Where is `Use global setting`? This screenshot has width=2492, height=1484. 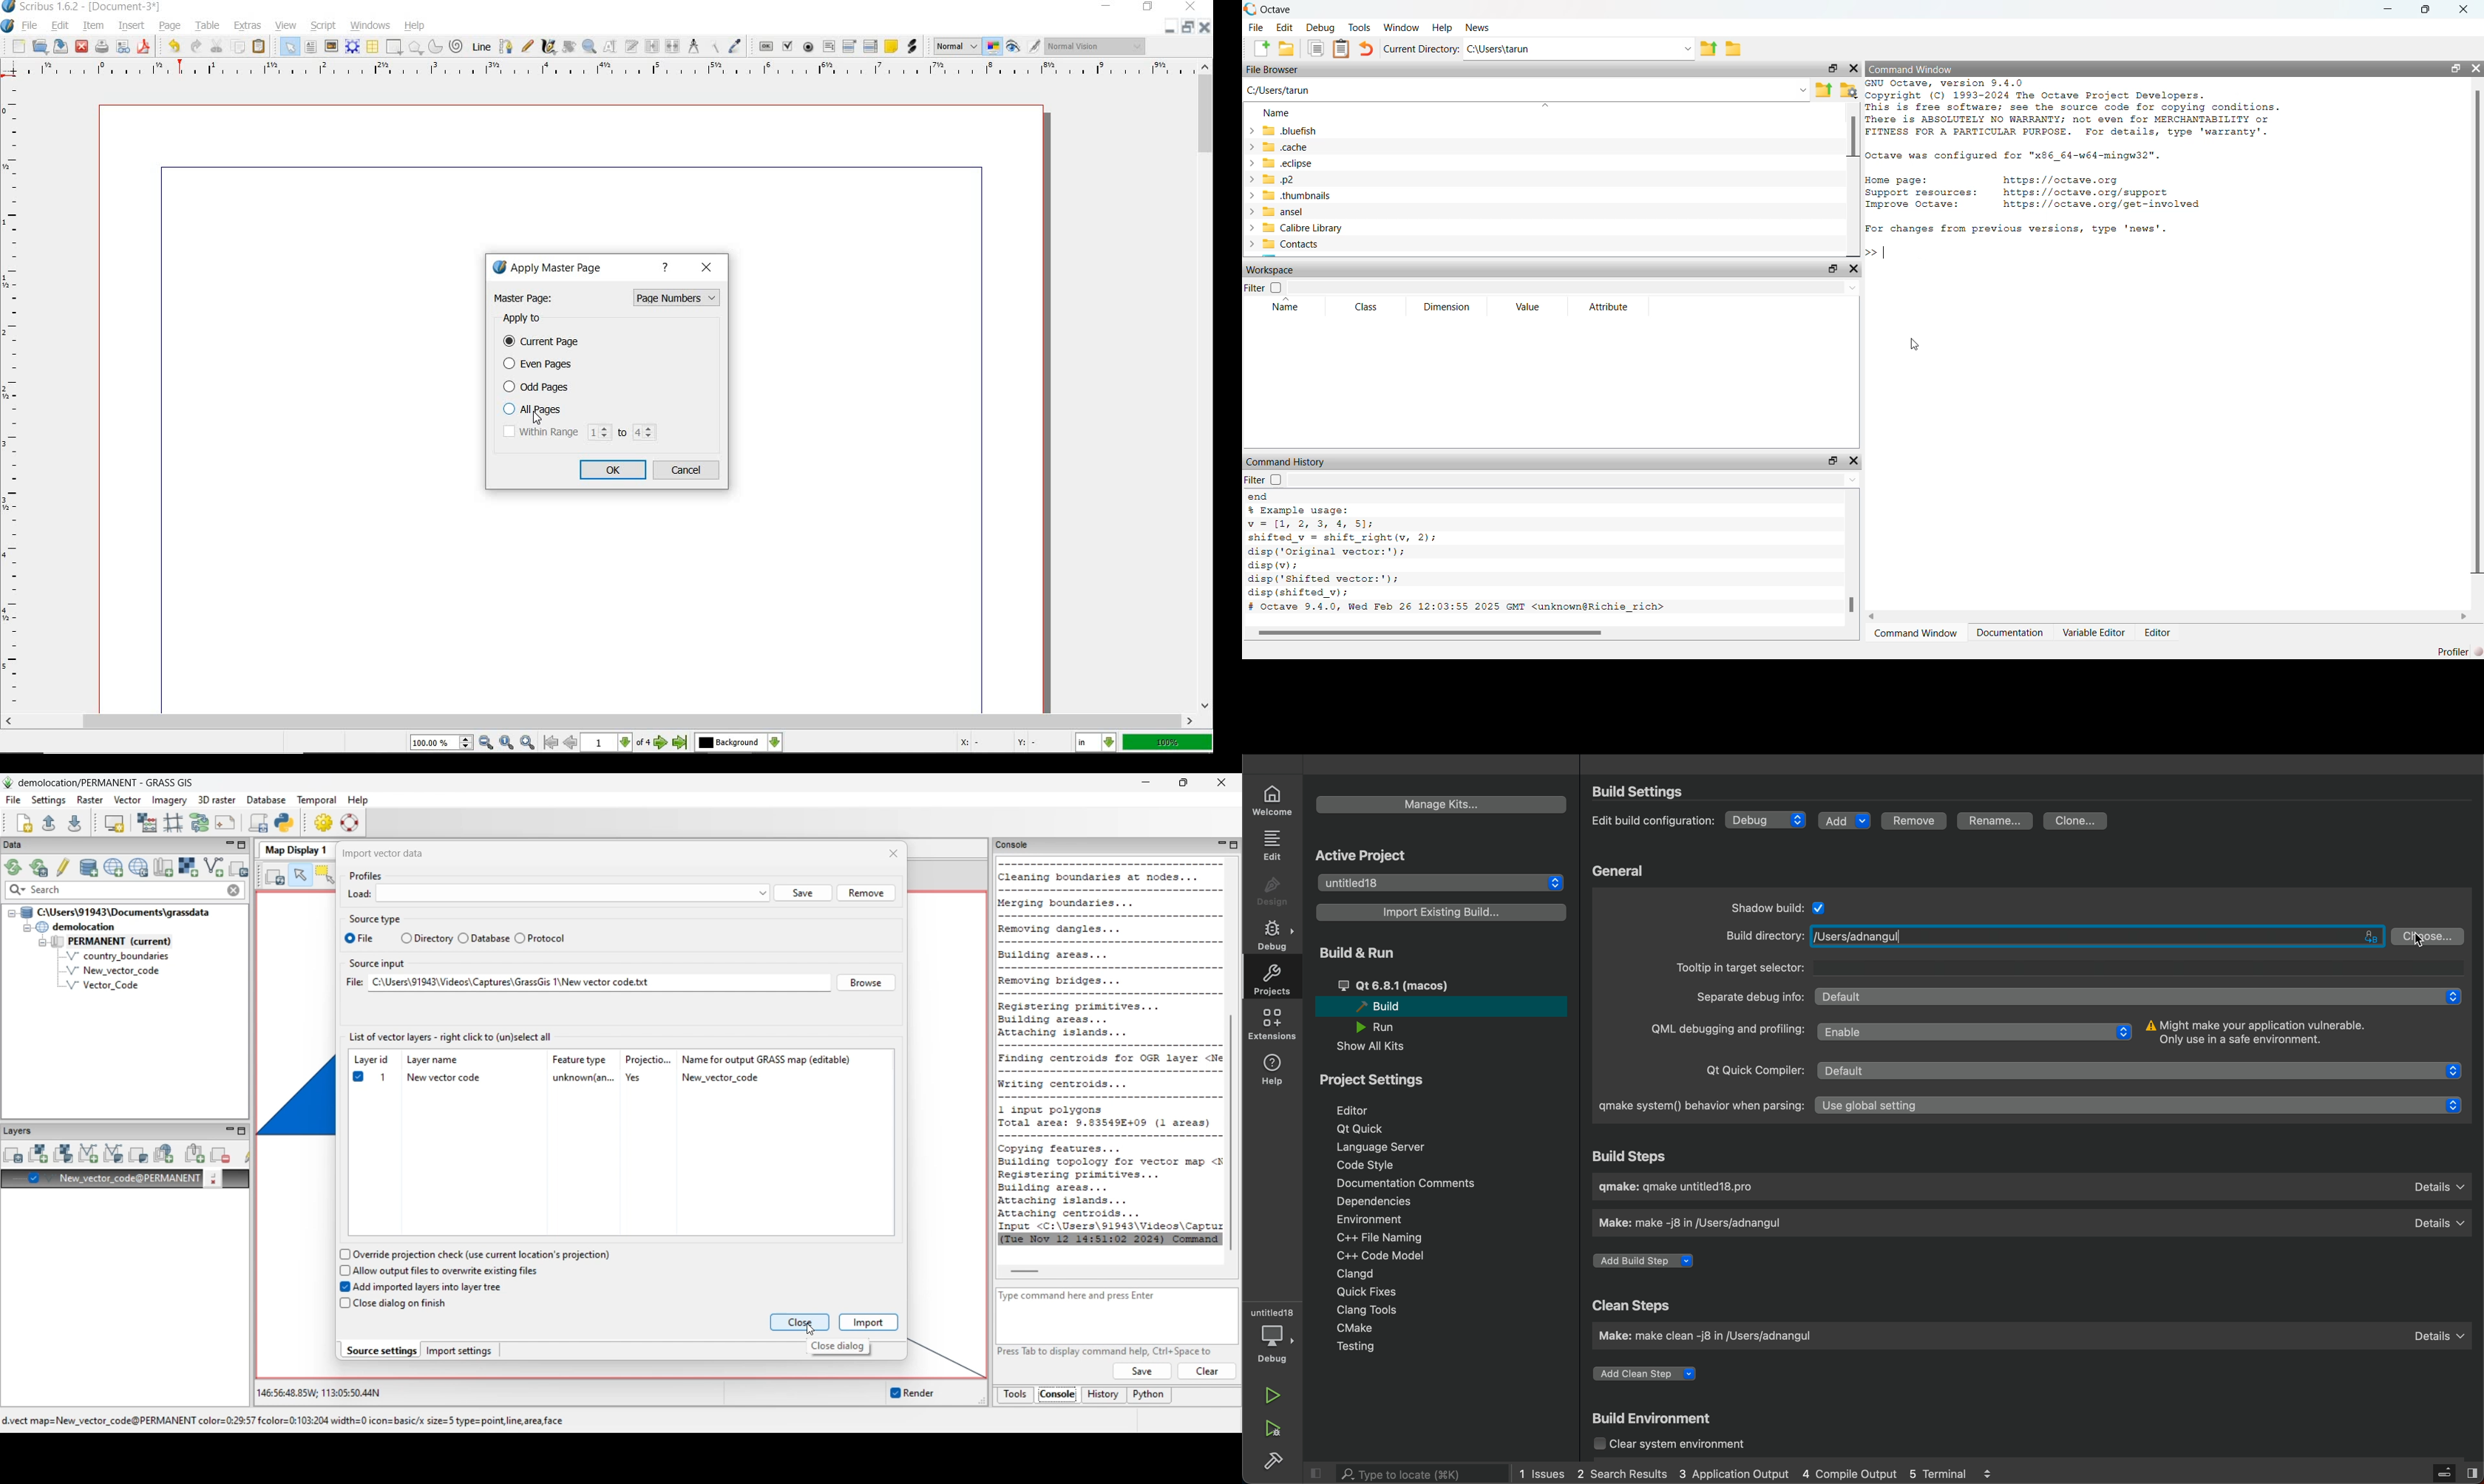 Use global setting is located at coordinates (2142, 1106).